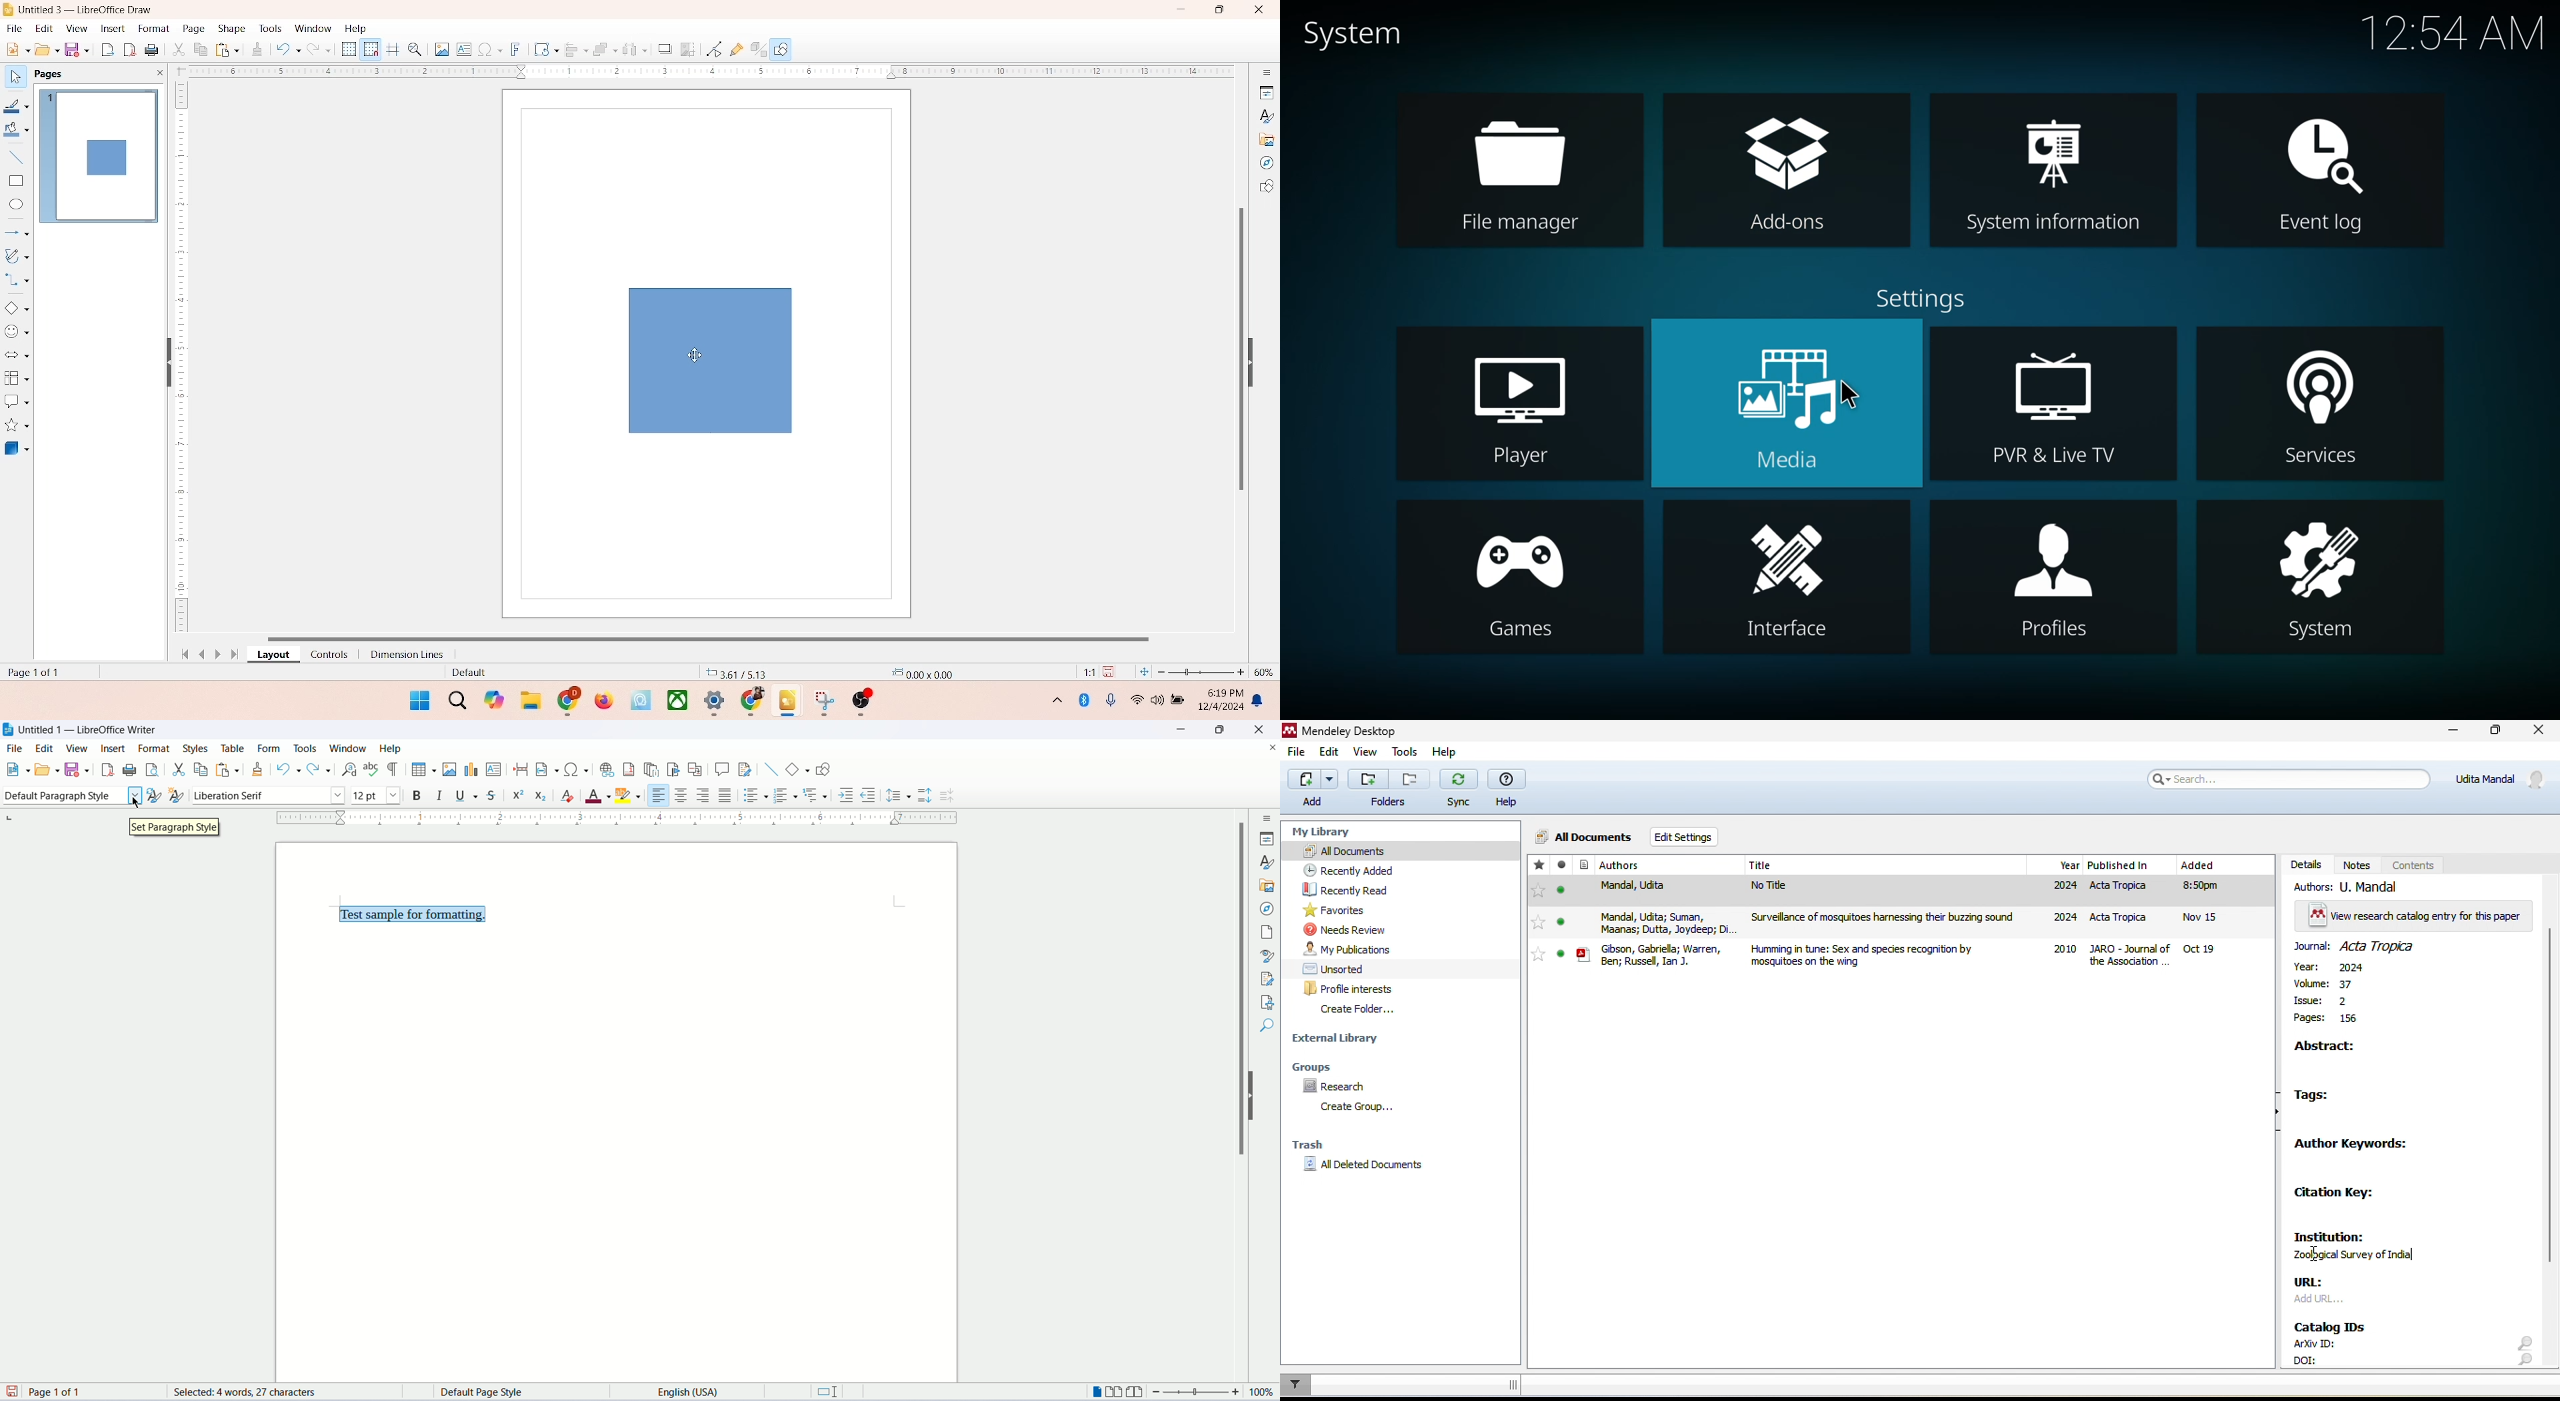 Image resolution: width=2576 pixels, height=1428 pixels. I want to click on add-ons, so click(1794, 174).